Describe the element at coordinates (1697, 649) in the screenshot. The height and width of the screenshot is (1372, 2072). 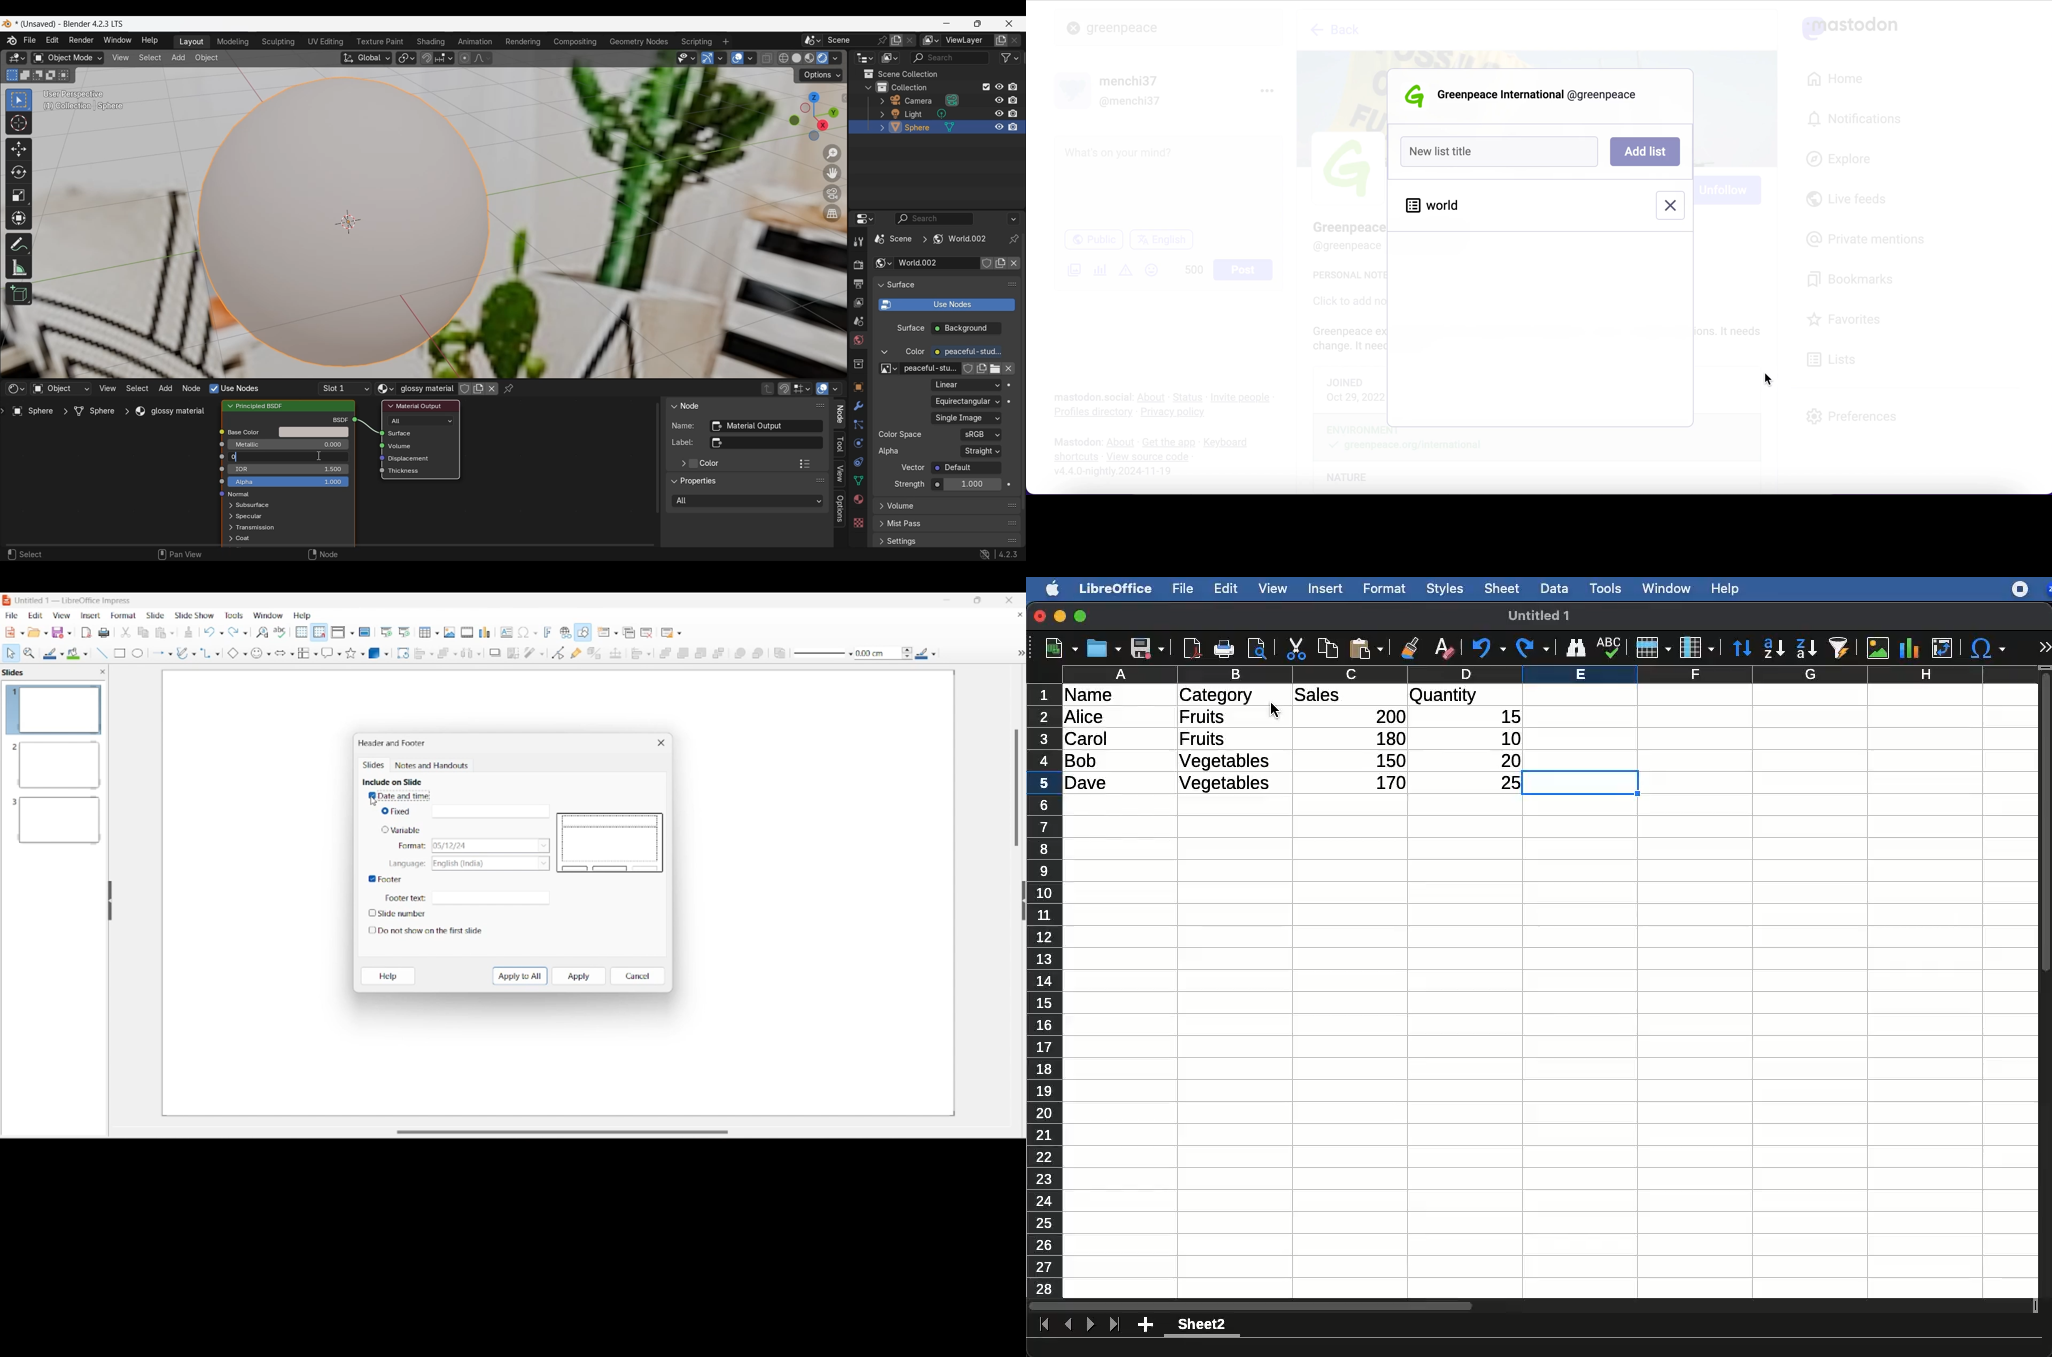
I see `column` at that location.